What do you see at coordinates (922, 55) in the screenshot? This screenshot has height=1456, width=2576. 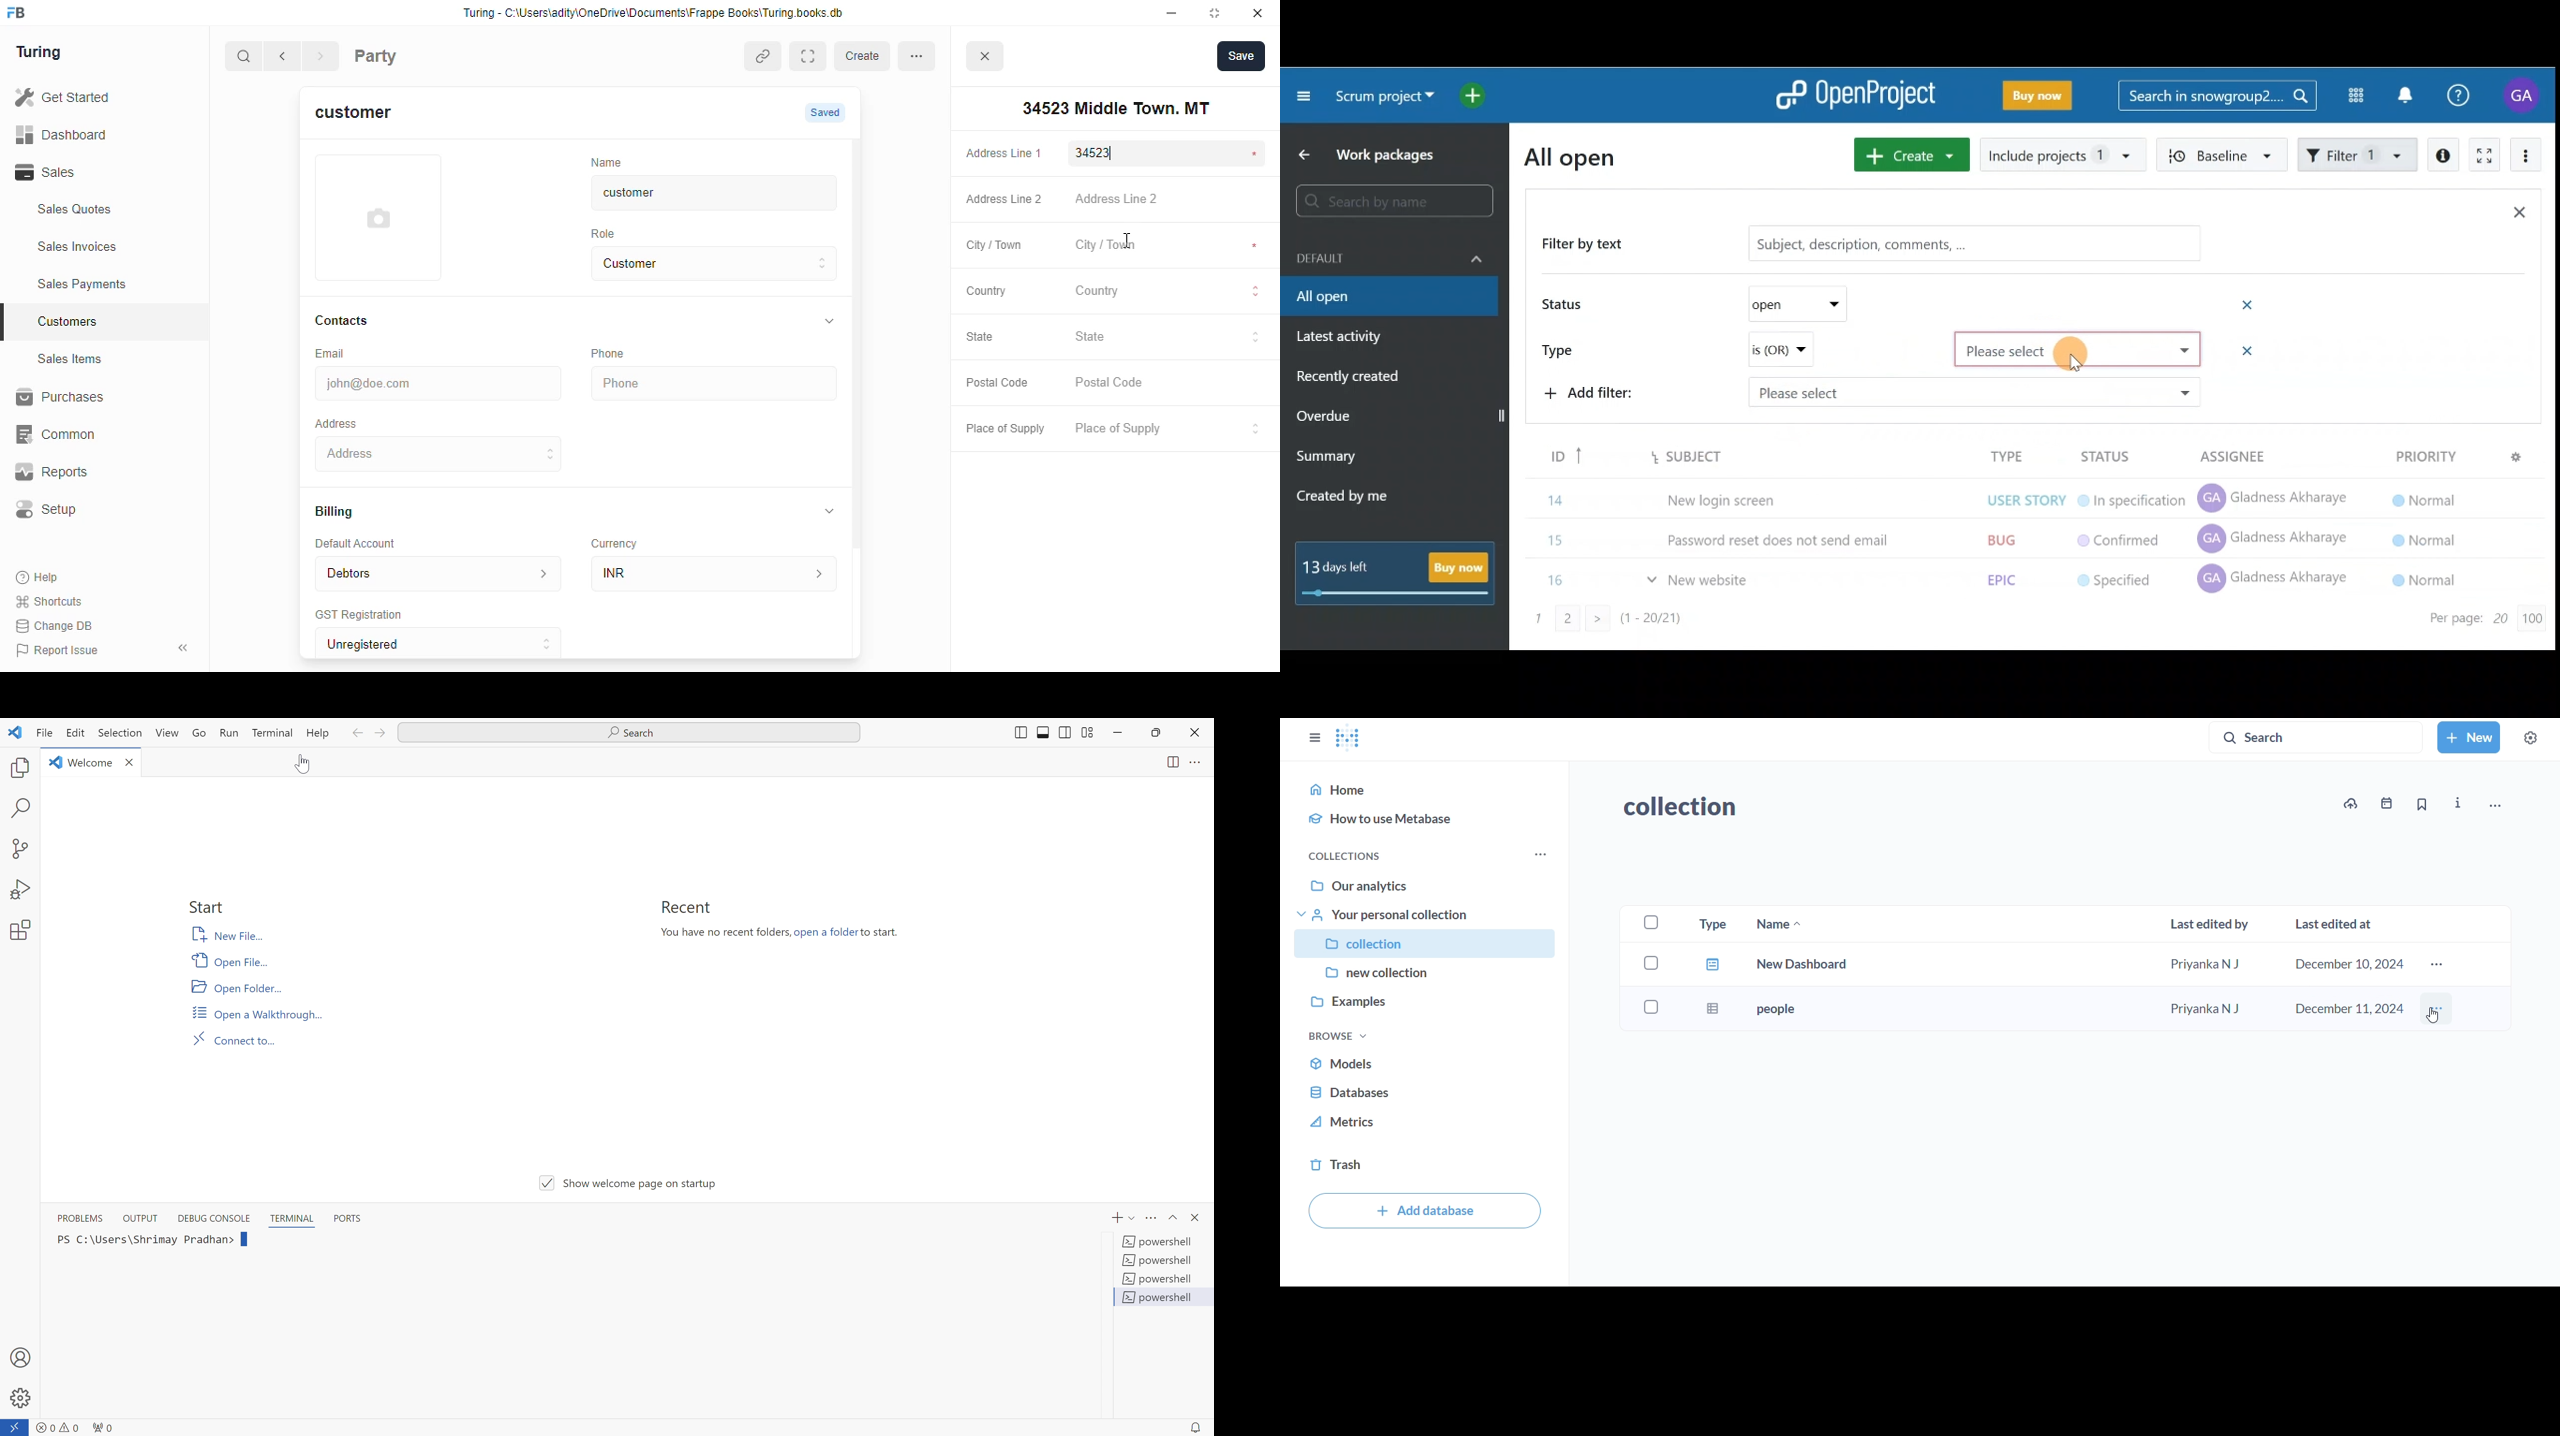 I see `more options` at bounding box center [922, 55].